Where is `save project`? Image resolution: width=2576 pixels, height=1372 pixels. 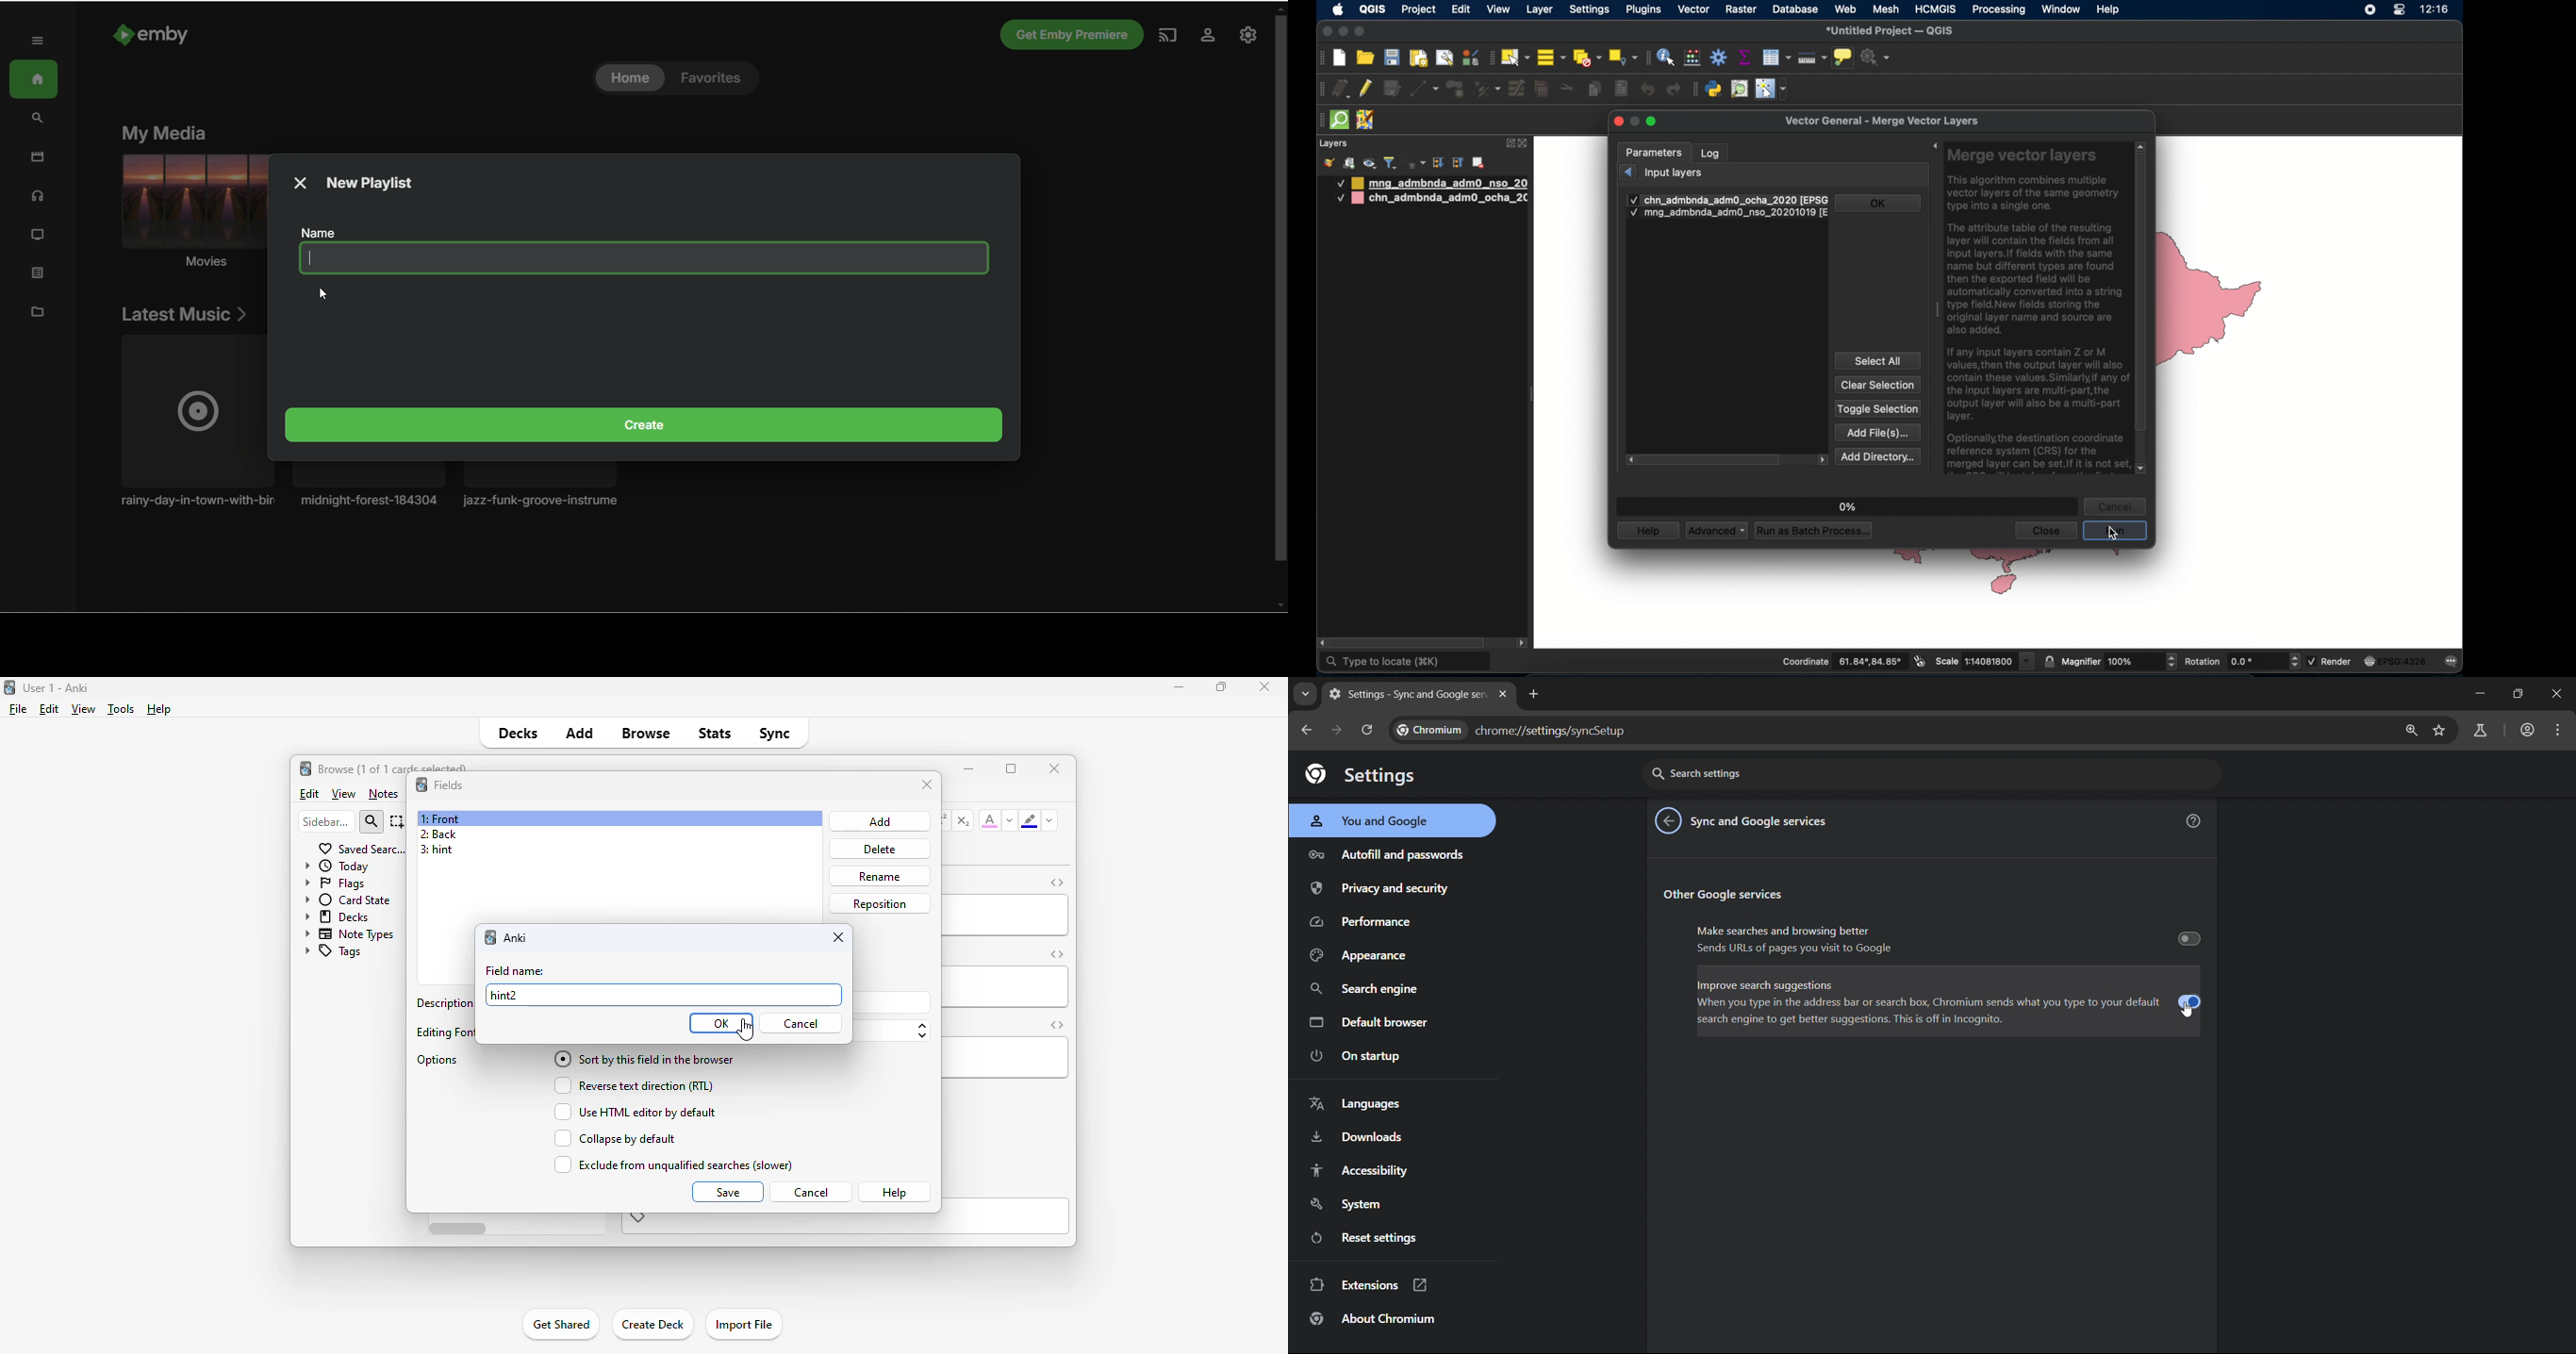 save project is located at coordinates (1391, 58).